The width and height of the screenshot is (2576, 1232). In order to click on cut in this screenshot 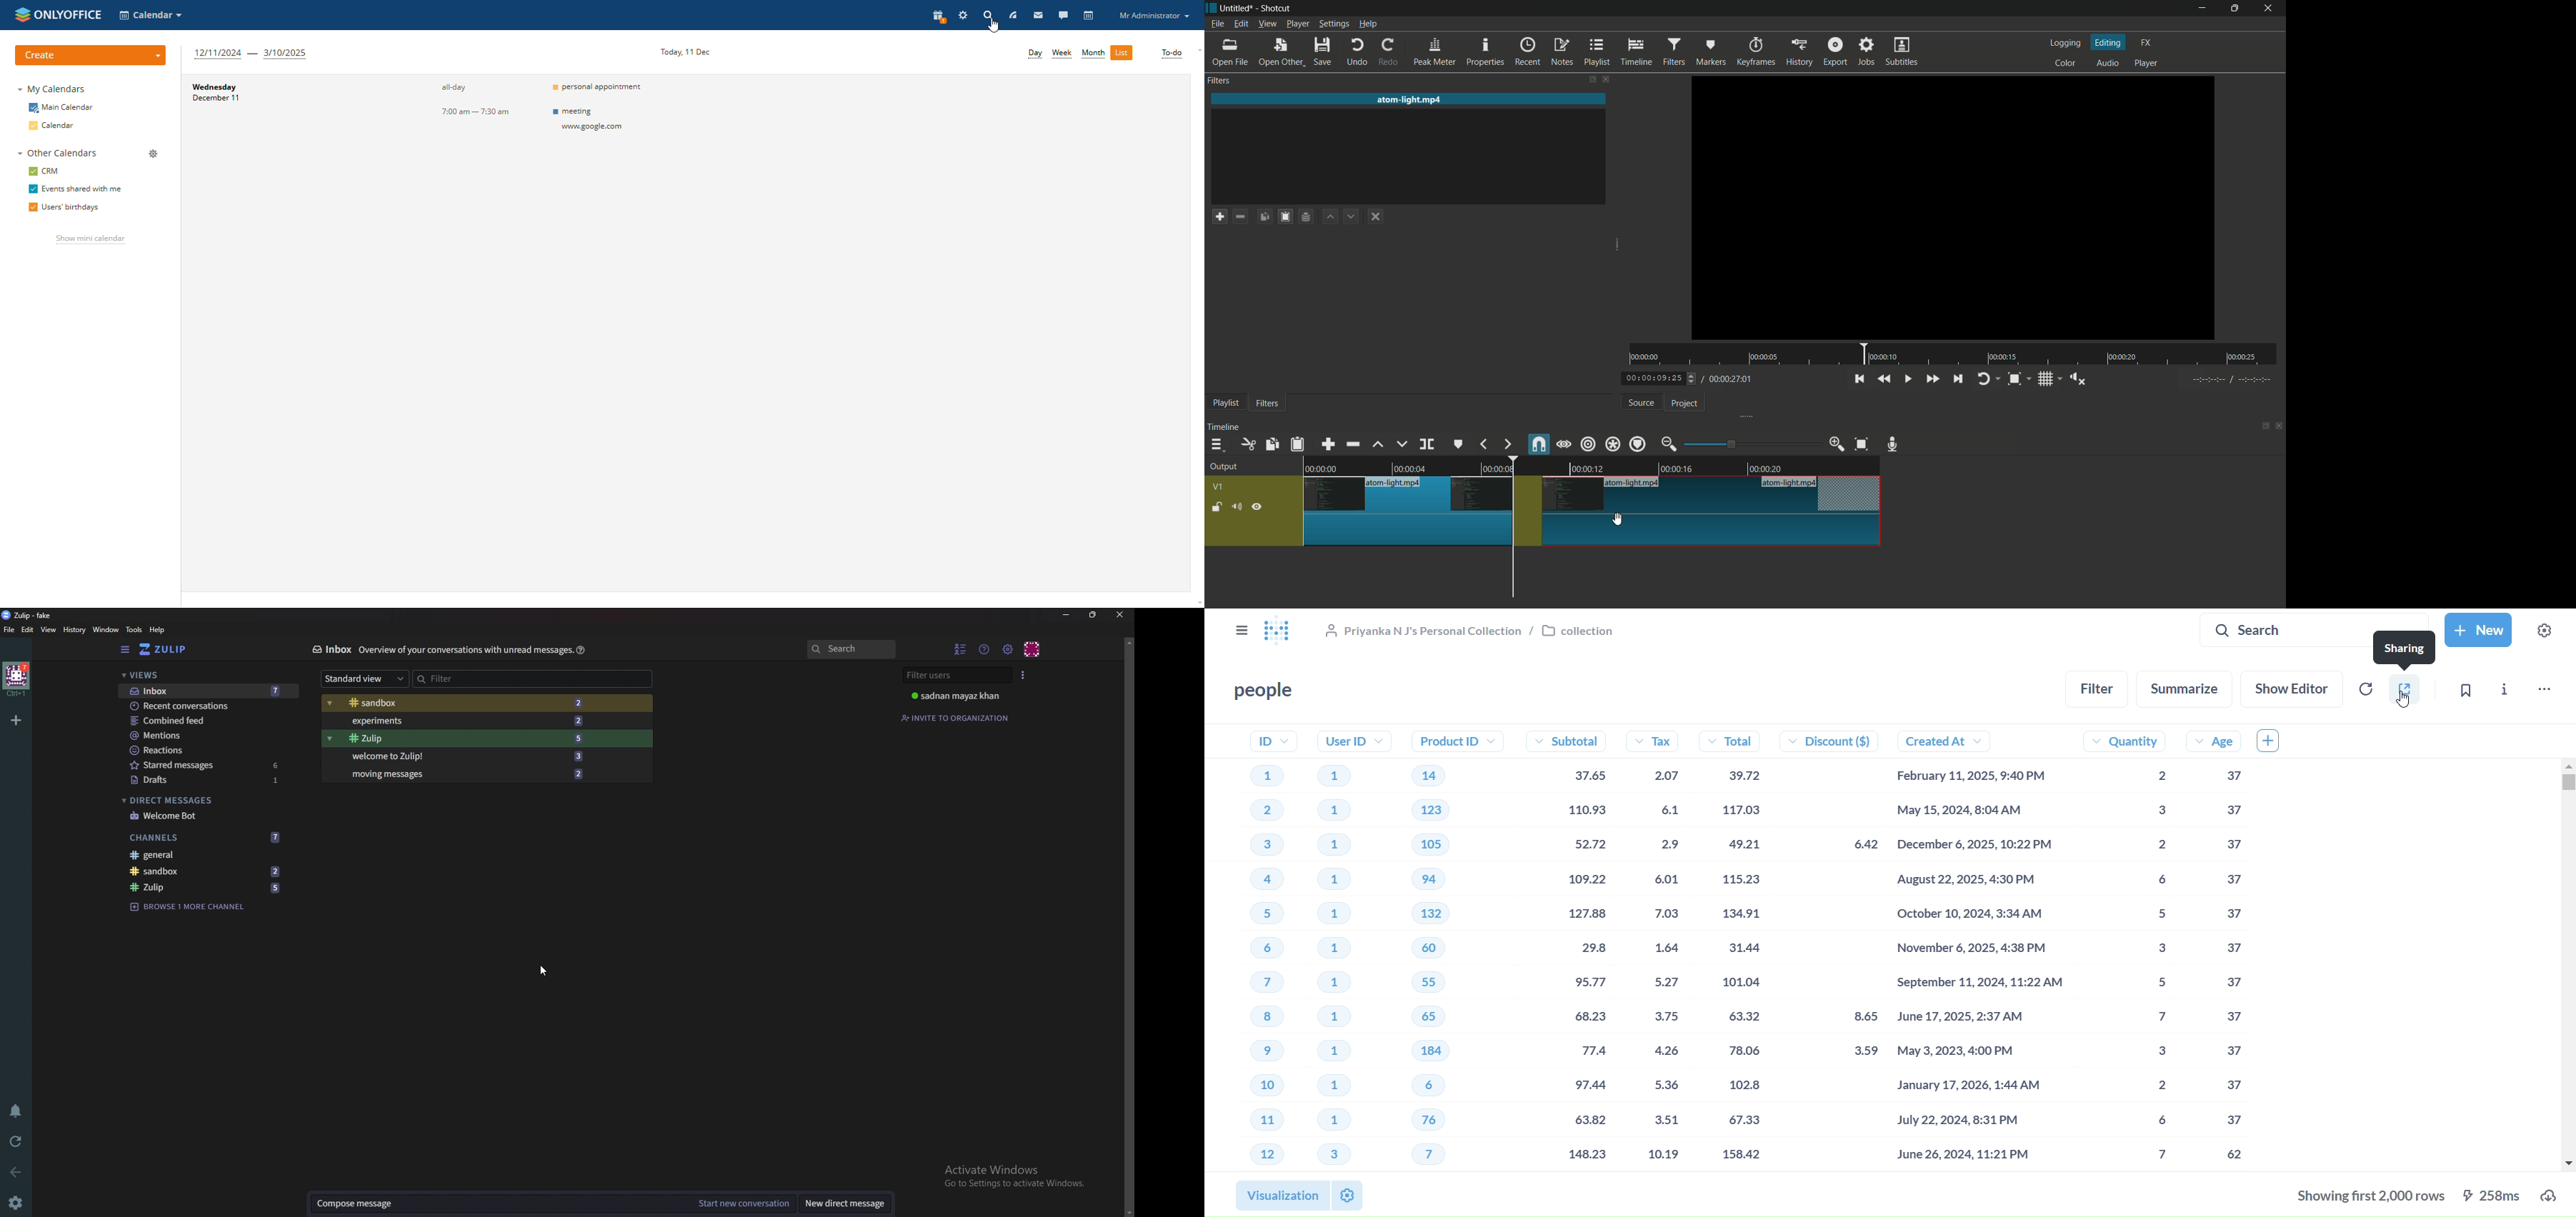, I will do `click(1249, 444)`.